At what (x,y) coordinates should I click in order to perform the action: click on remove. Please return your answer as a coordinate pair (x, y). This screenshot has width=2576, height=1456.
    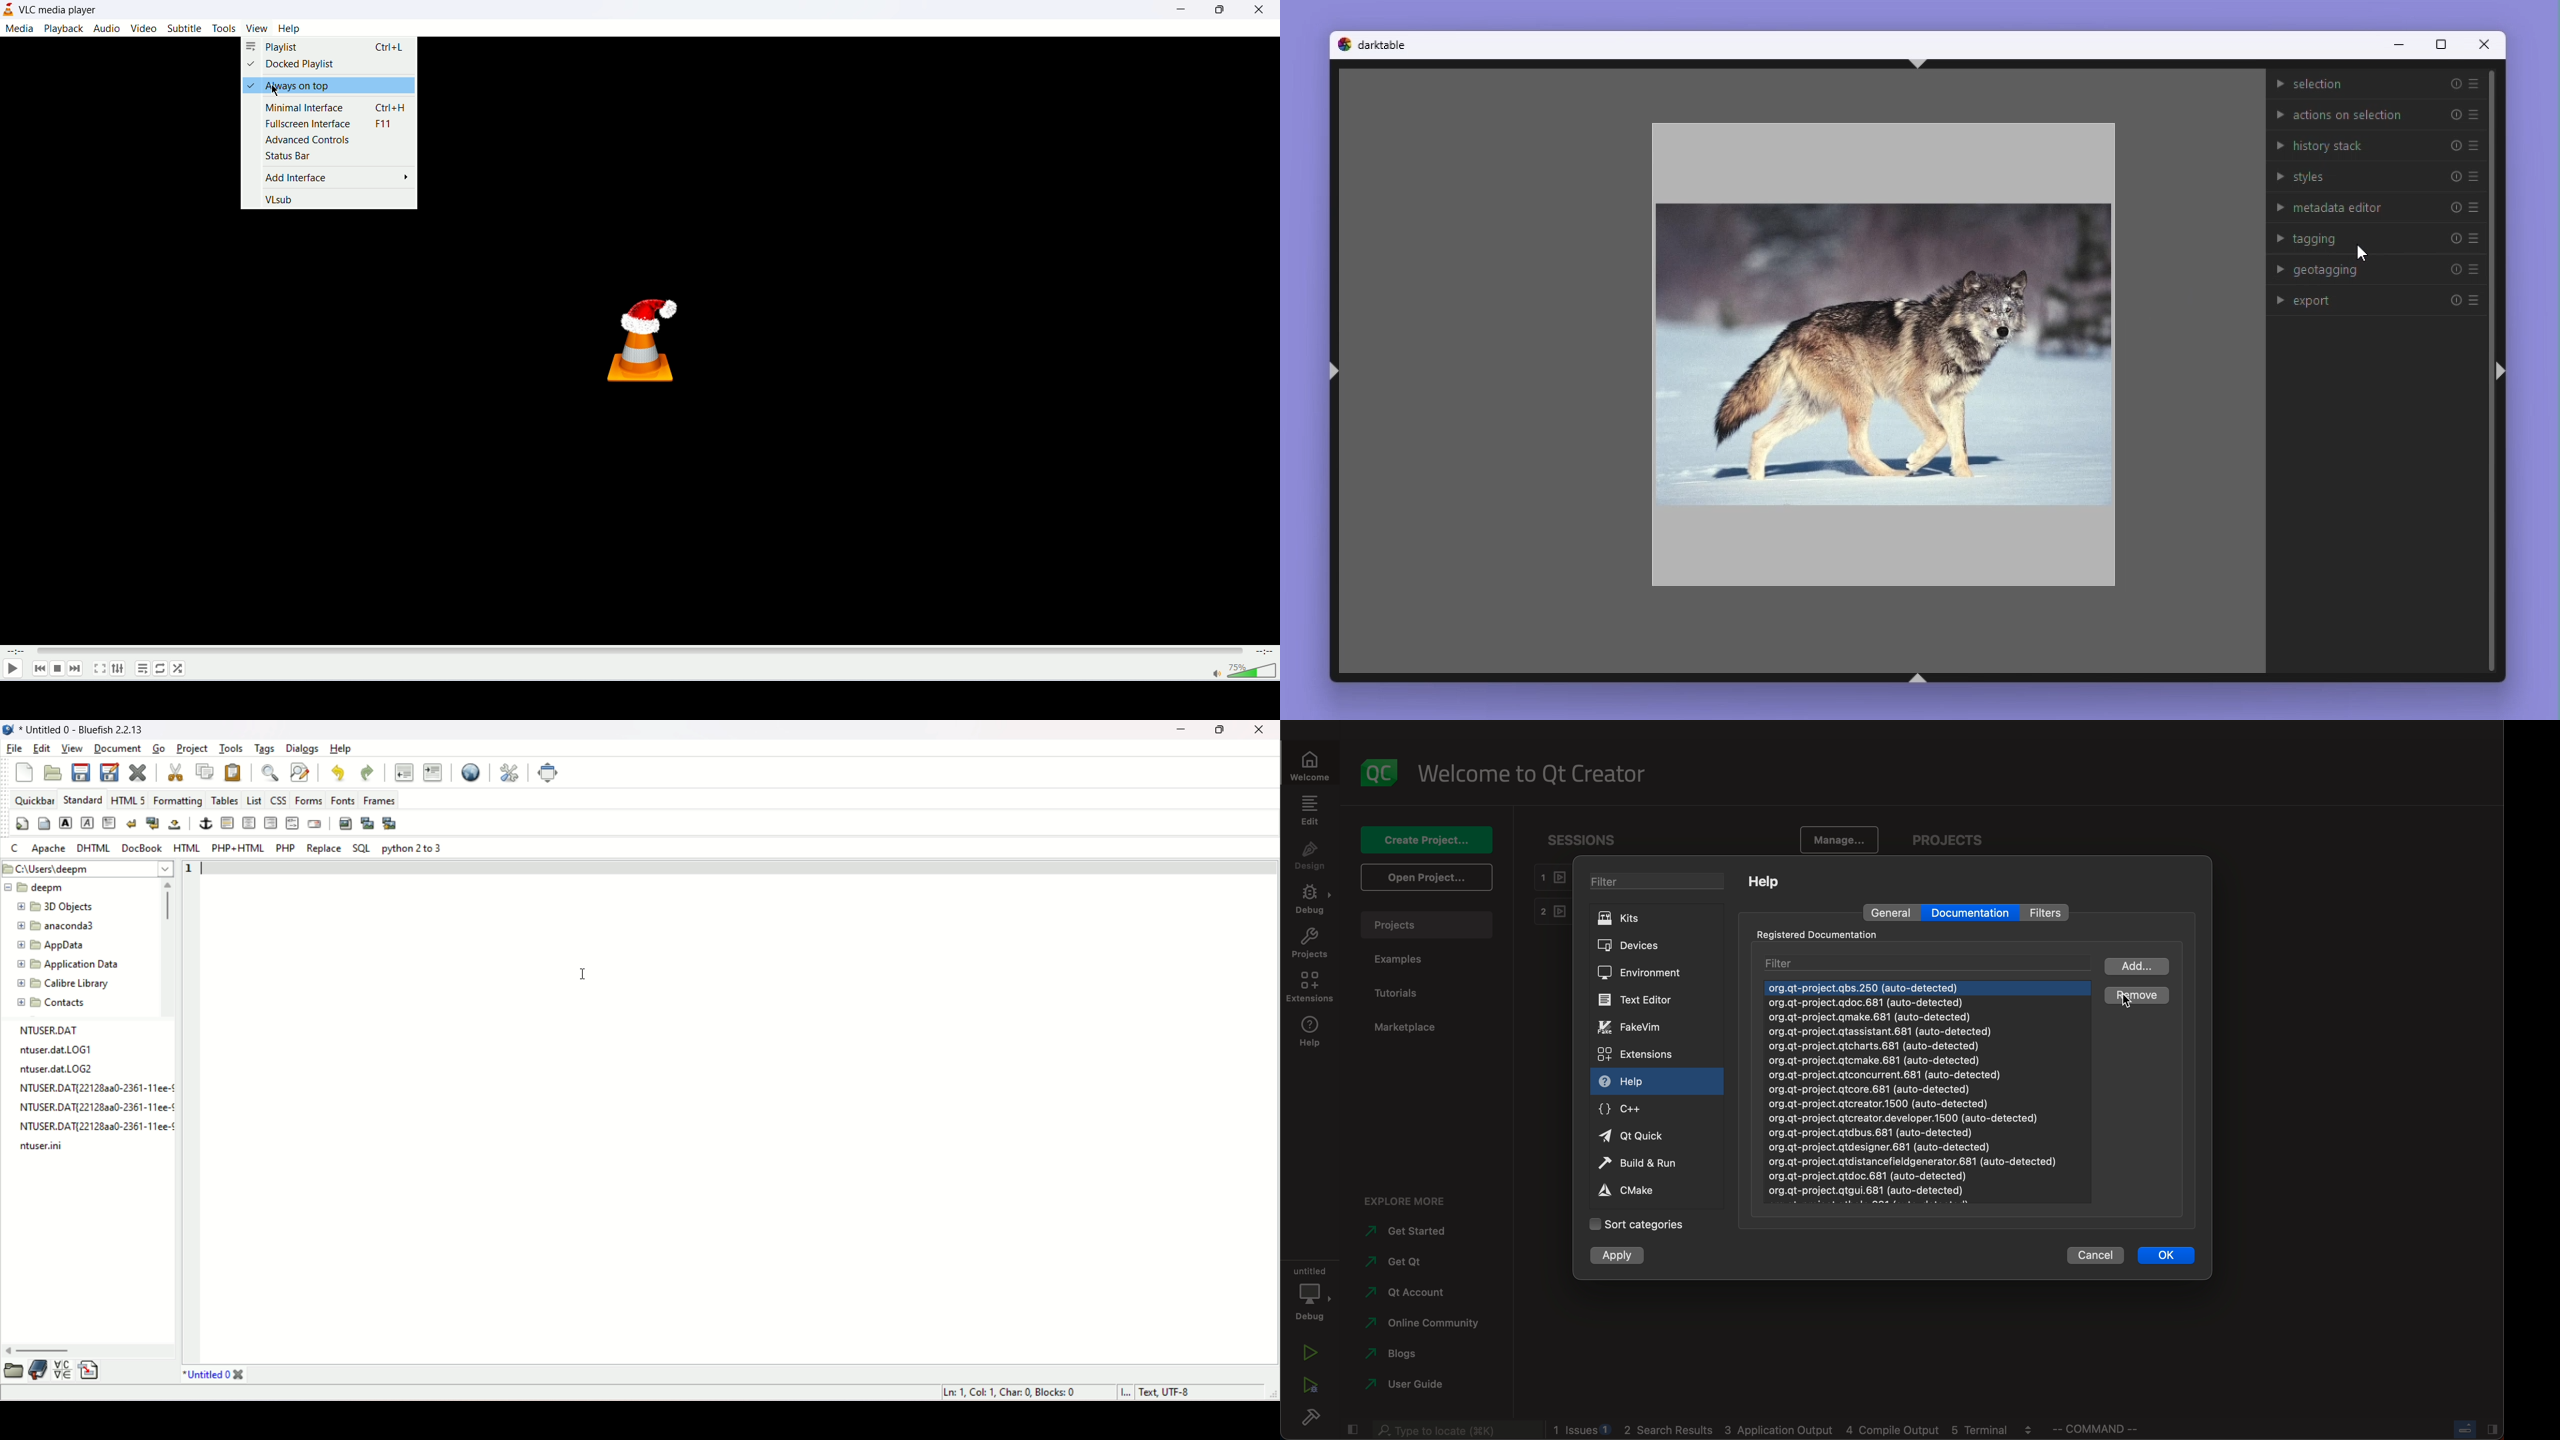
    Looking at the image, I should click on (2132, 996).